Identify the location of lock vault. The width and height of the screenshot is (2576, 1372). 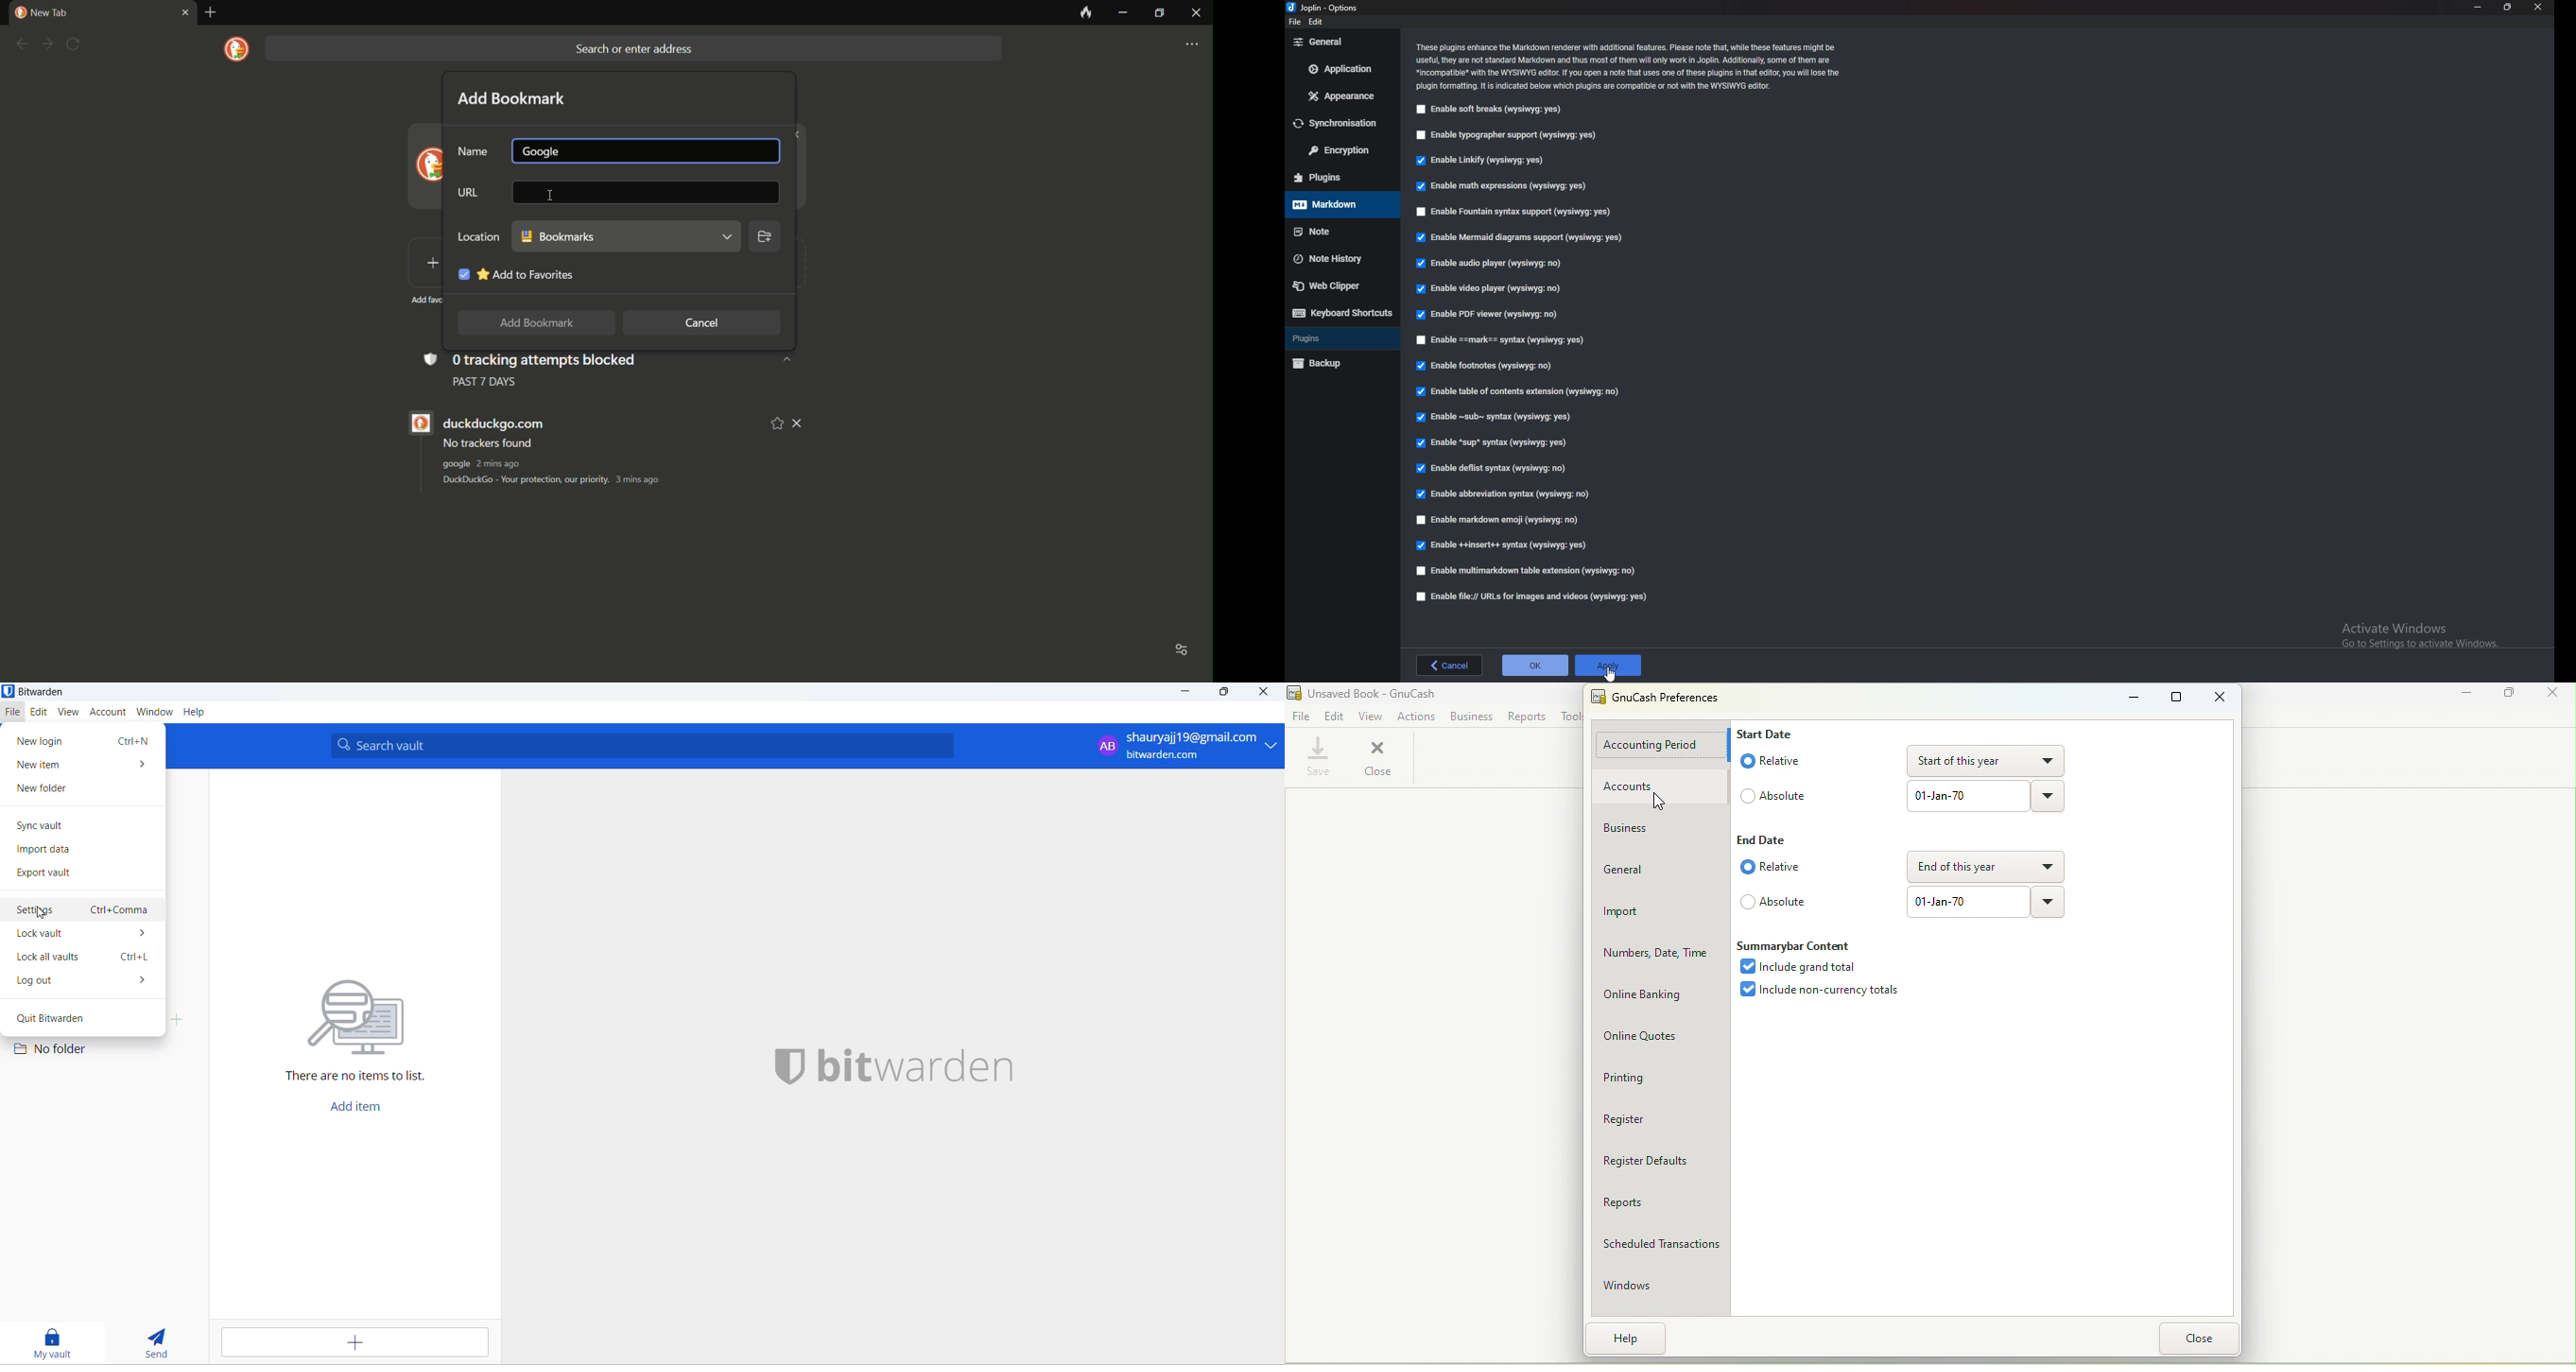
(79, 935).